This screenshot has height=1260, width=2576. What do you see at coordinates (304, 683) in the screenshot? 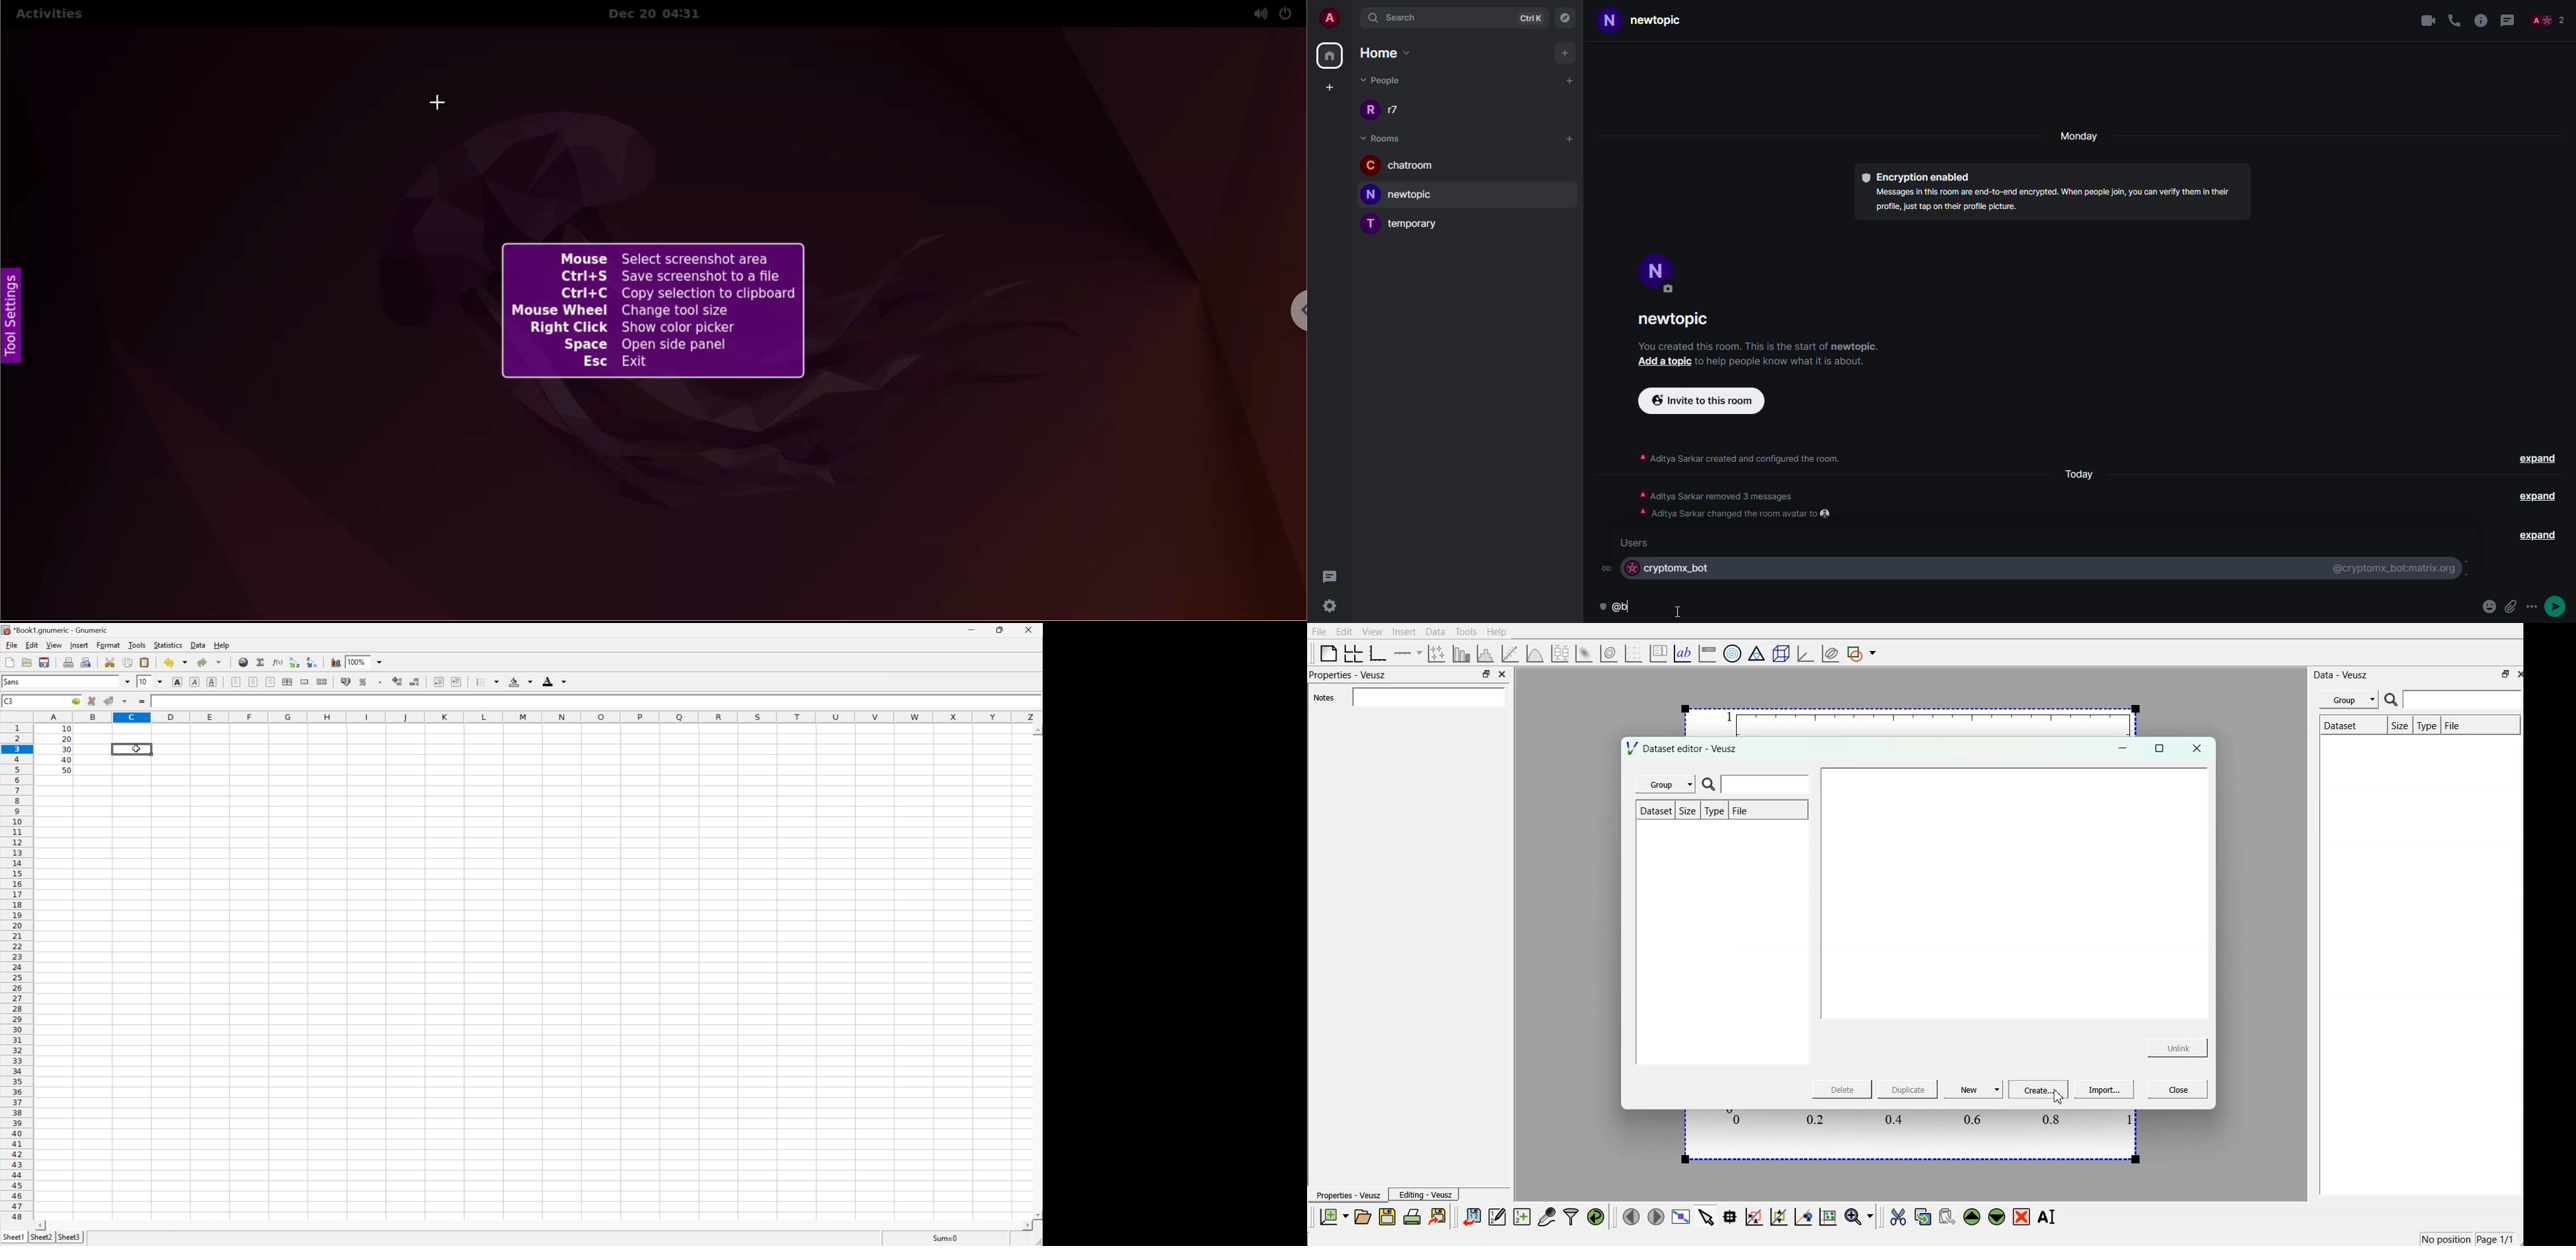
I see `Merge a range of cells` at bounding box center [304, 683].